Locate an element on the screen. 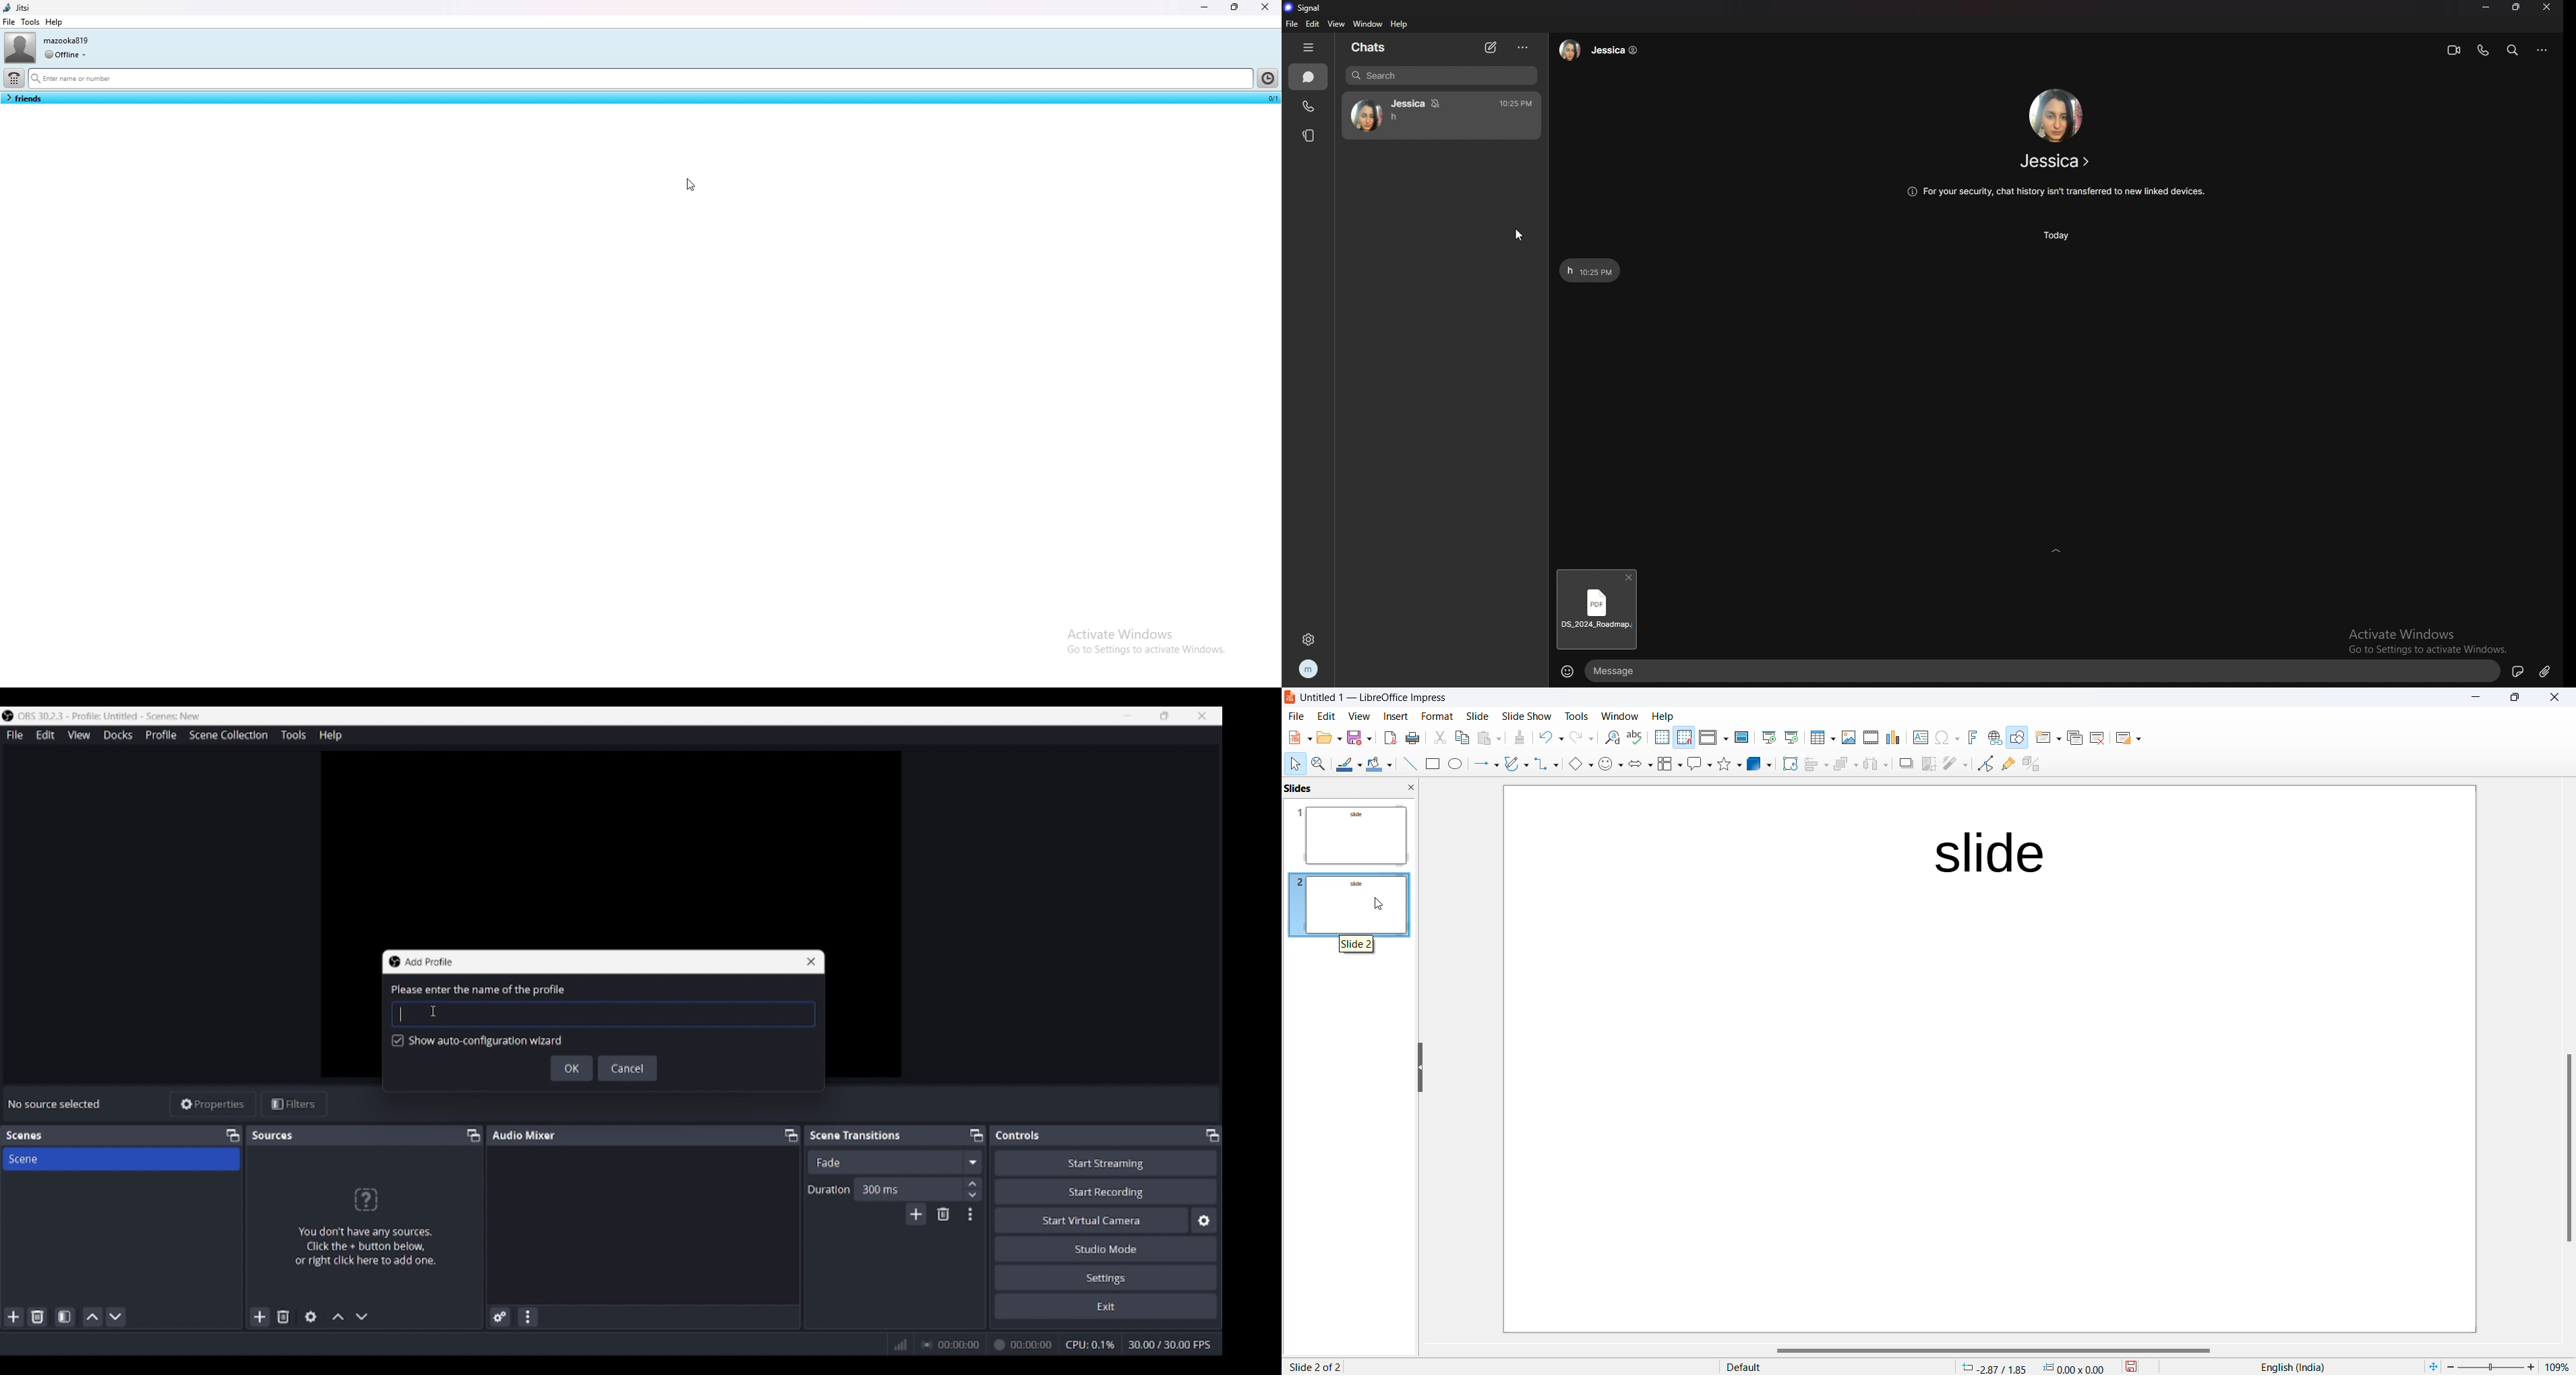  Window title is located at coordinates (428, 962).